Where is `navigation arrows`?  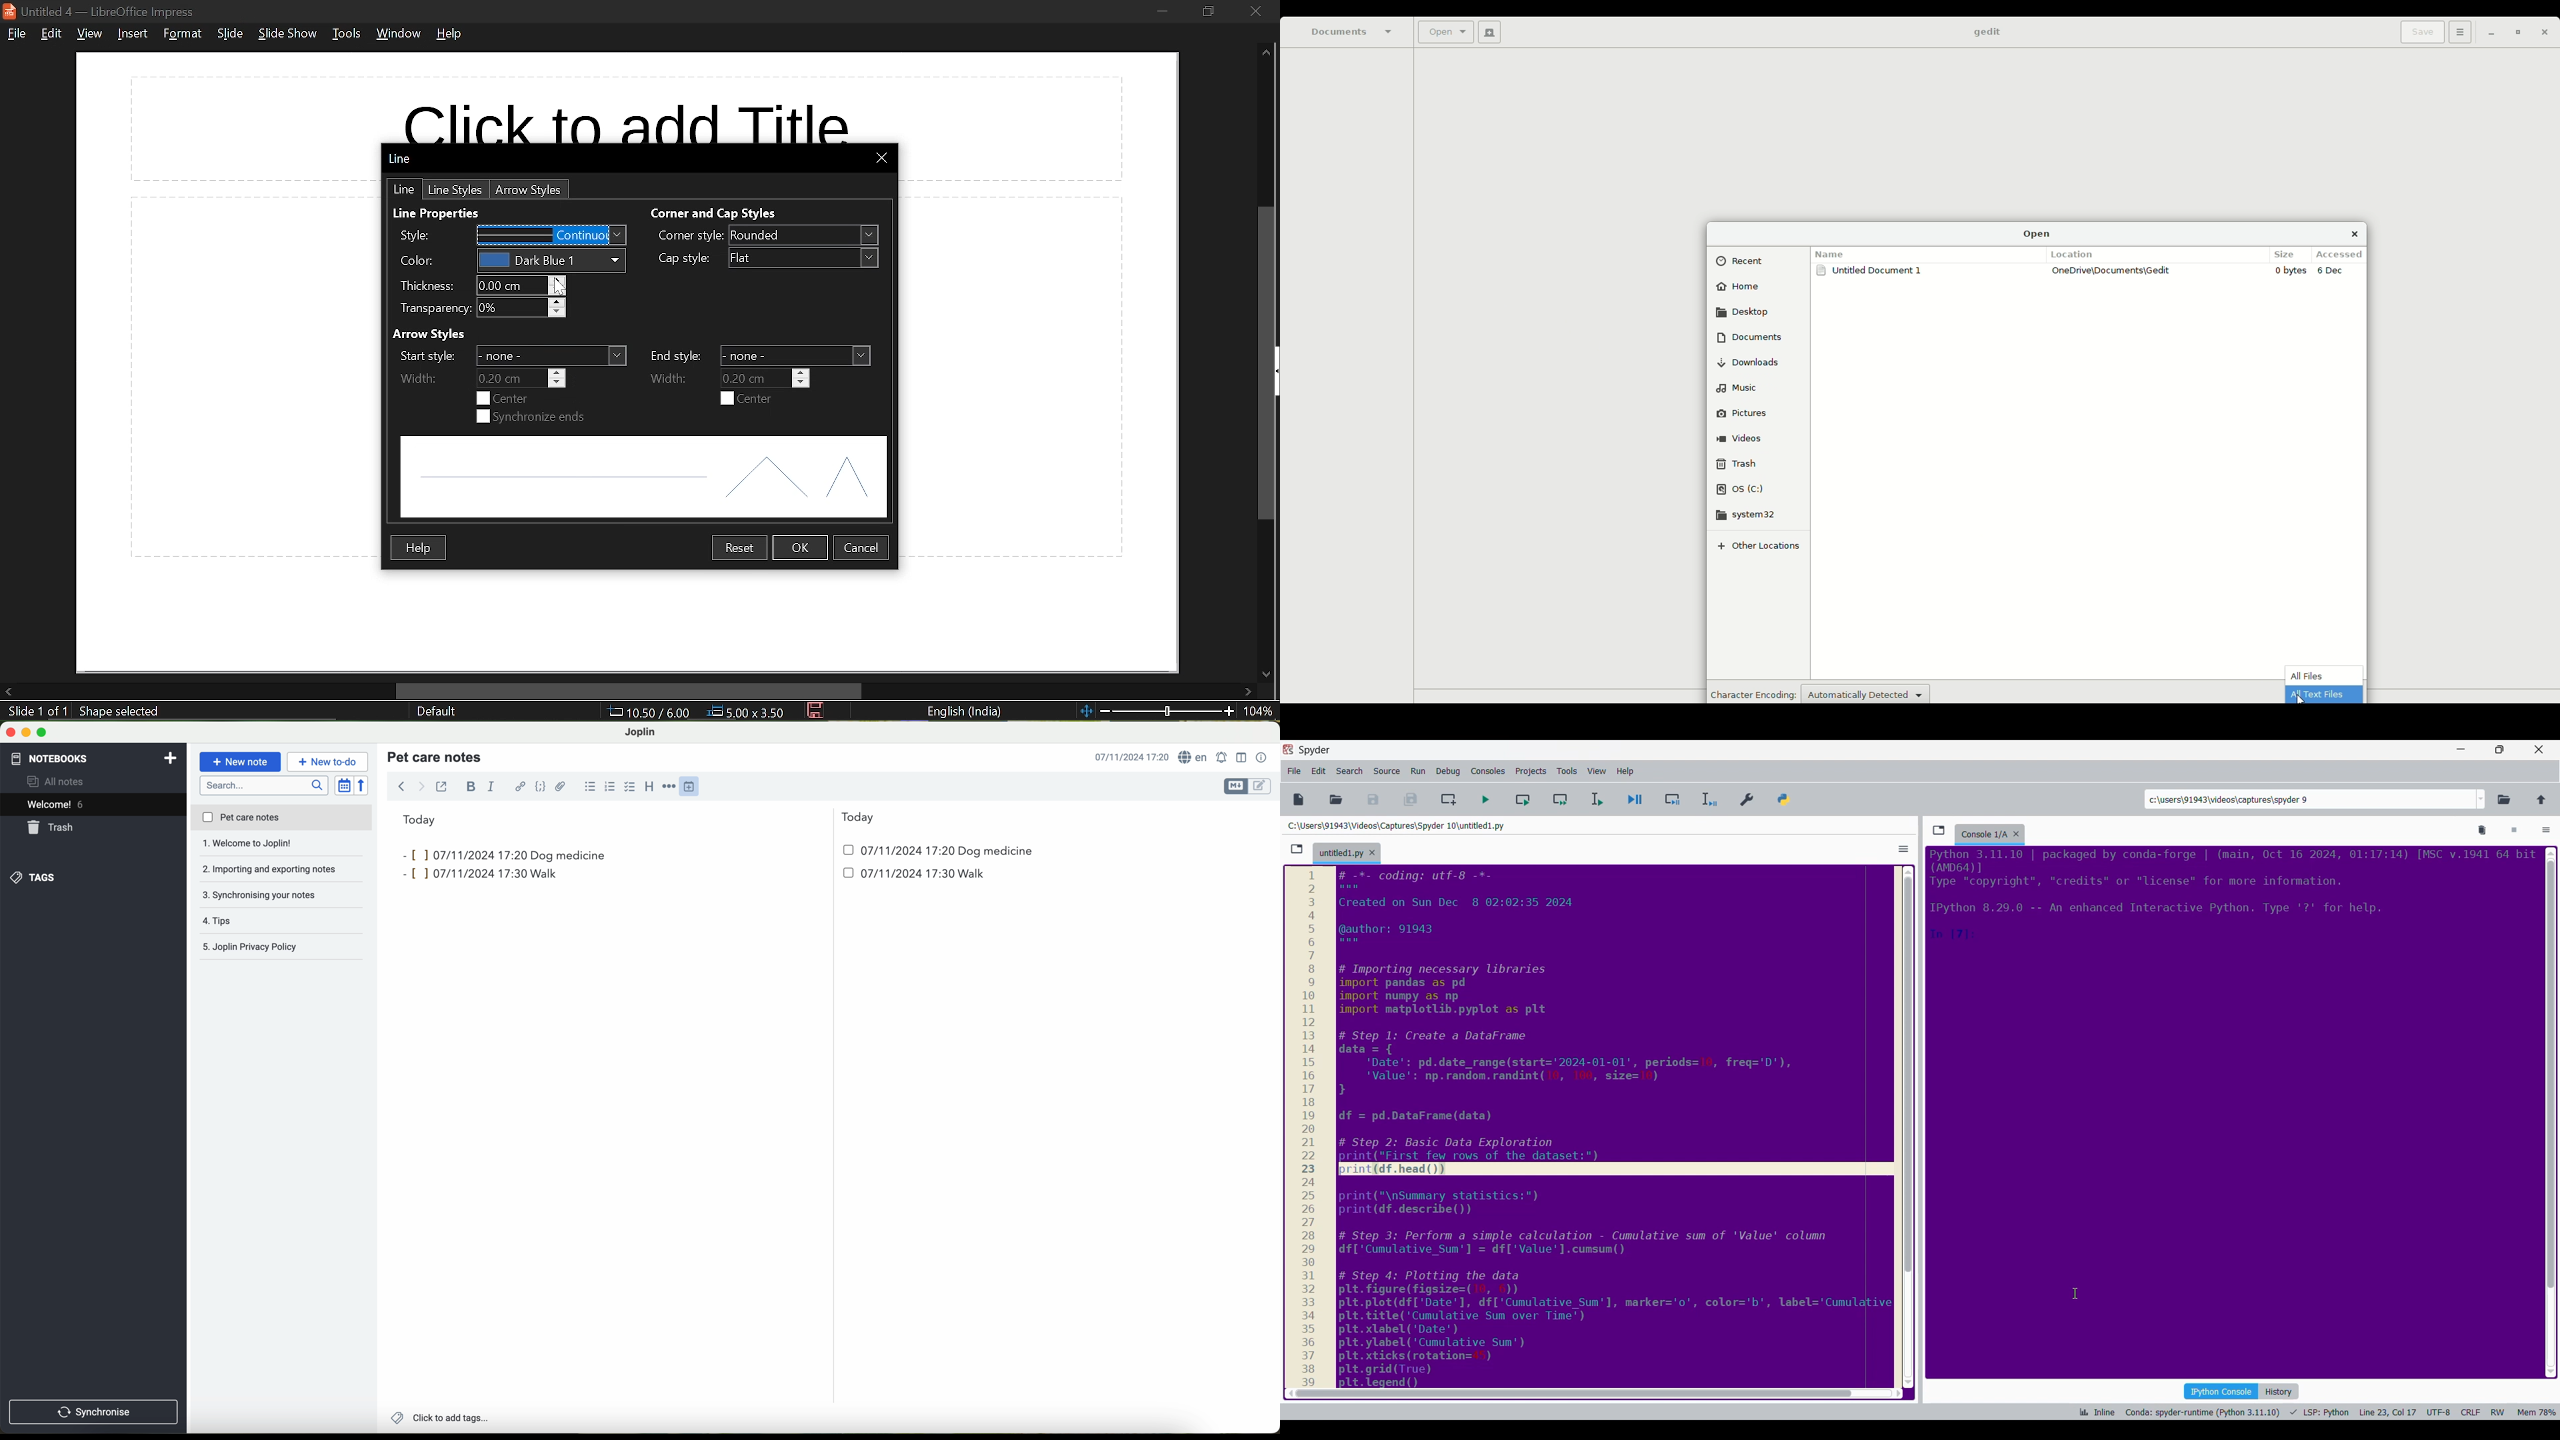
navigation arrows is located at coordinates (409, 786).